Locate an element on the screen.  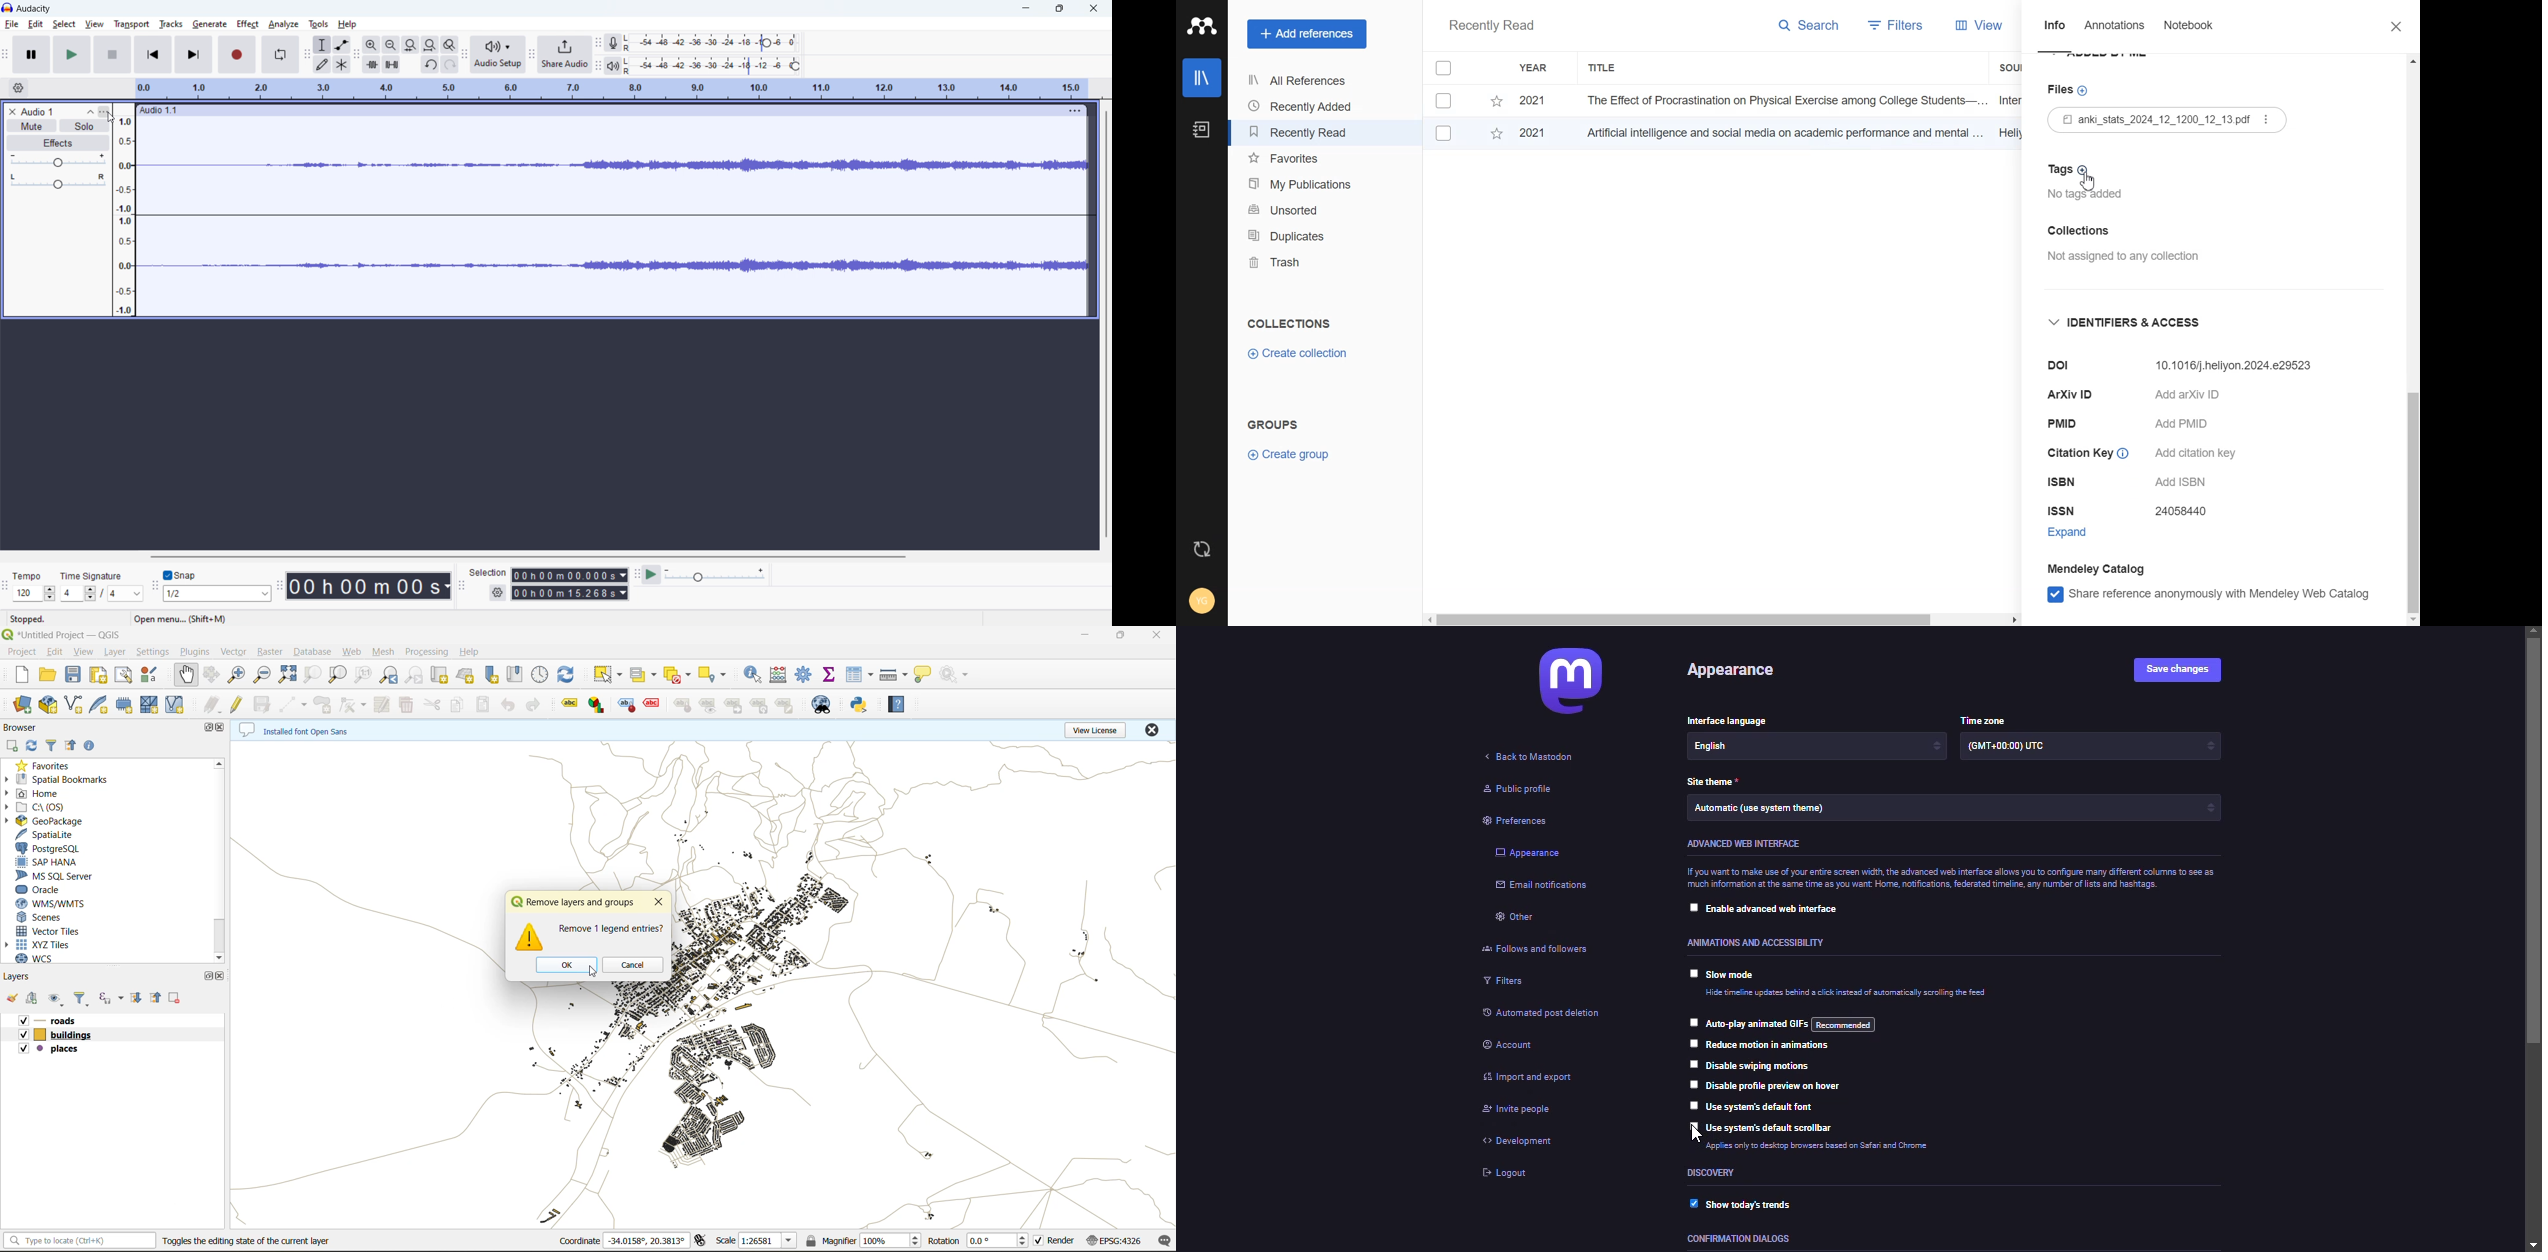
account is located at coordinates (1513, 1048).